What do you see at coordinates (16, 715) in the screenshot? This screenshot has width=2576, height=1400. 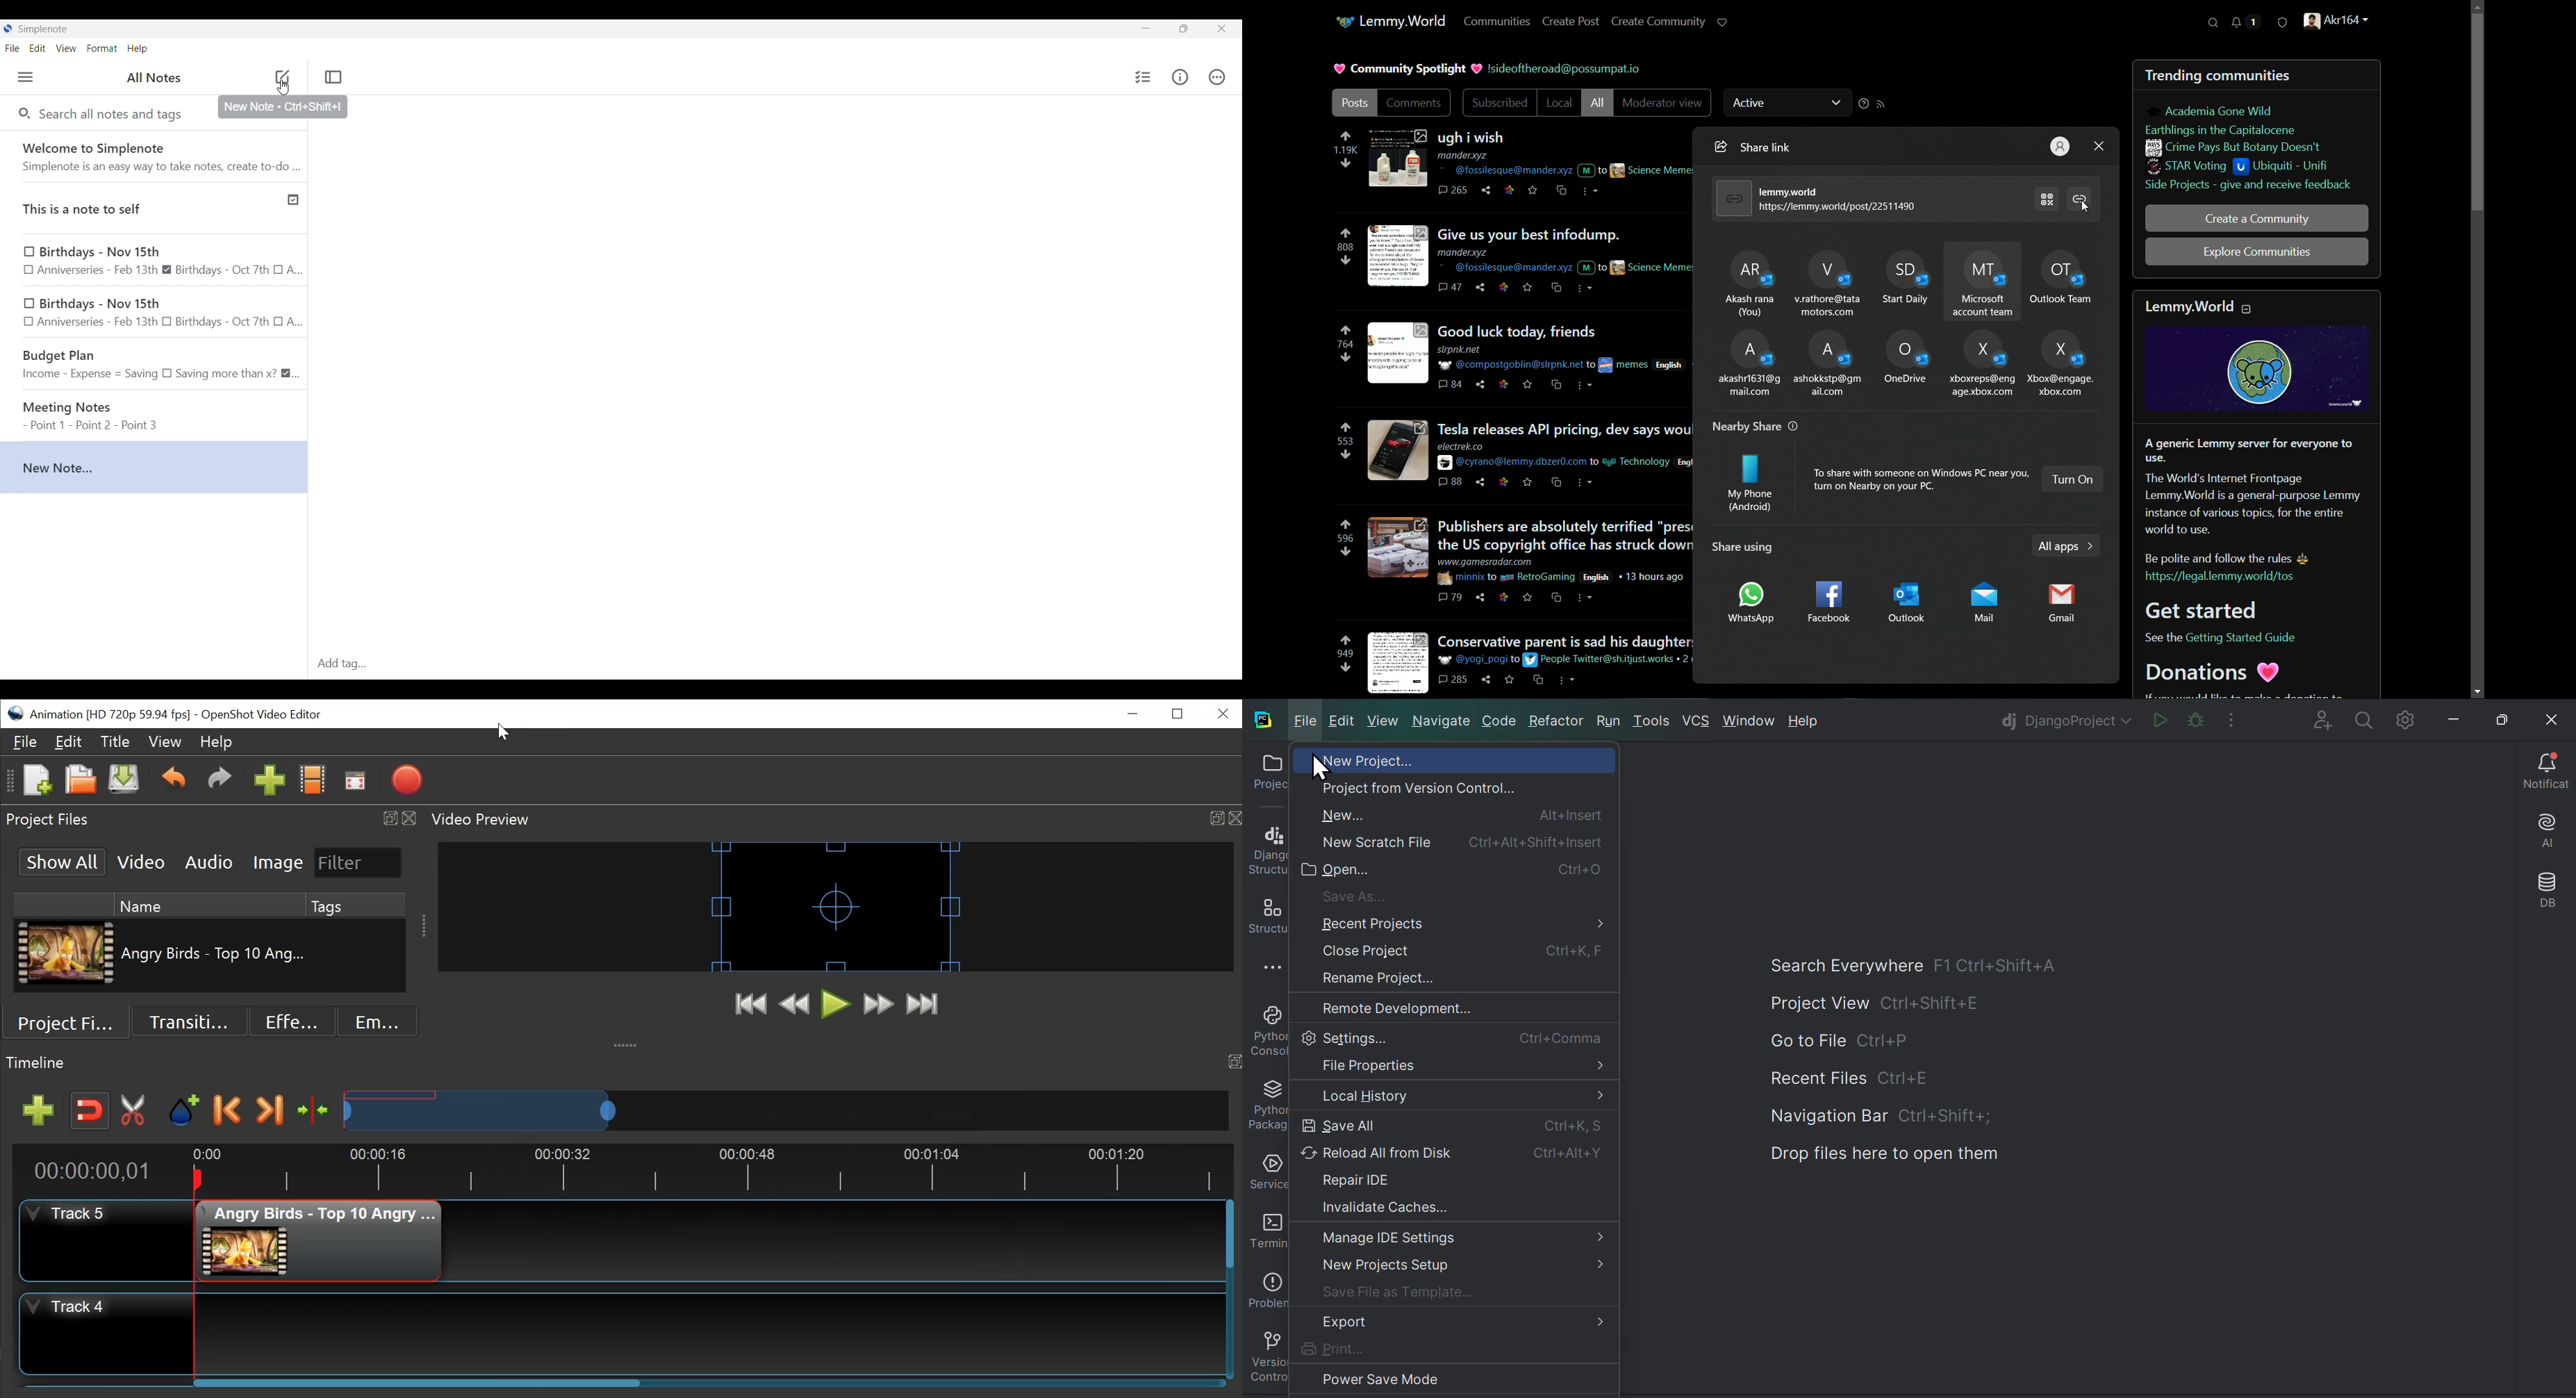 I see `OpenShot` at bounding box center [16, 715].